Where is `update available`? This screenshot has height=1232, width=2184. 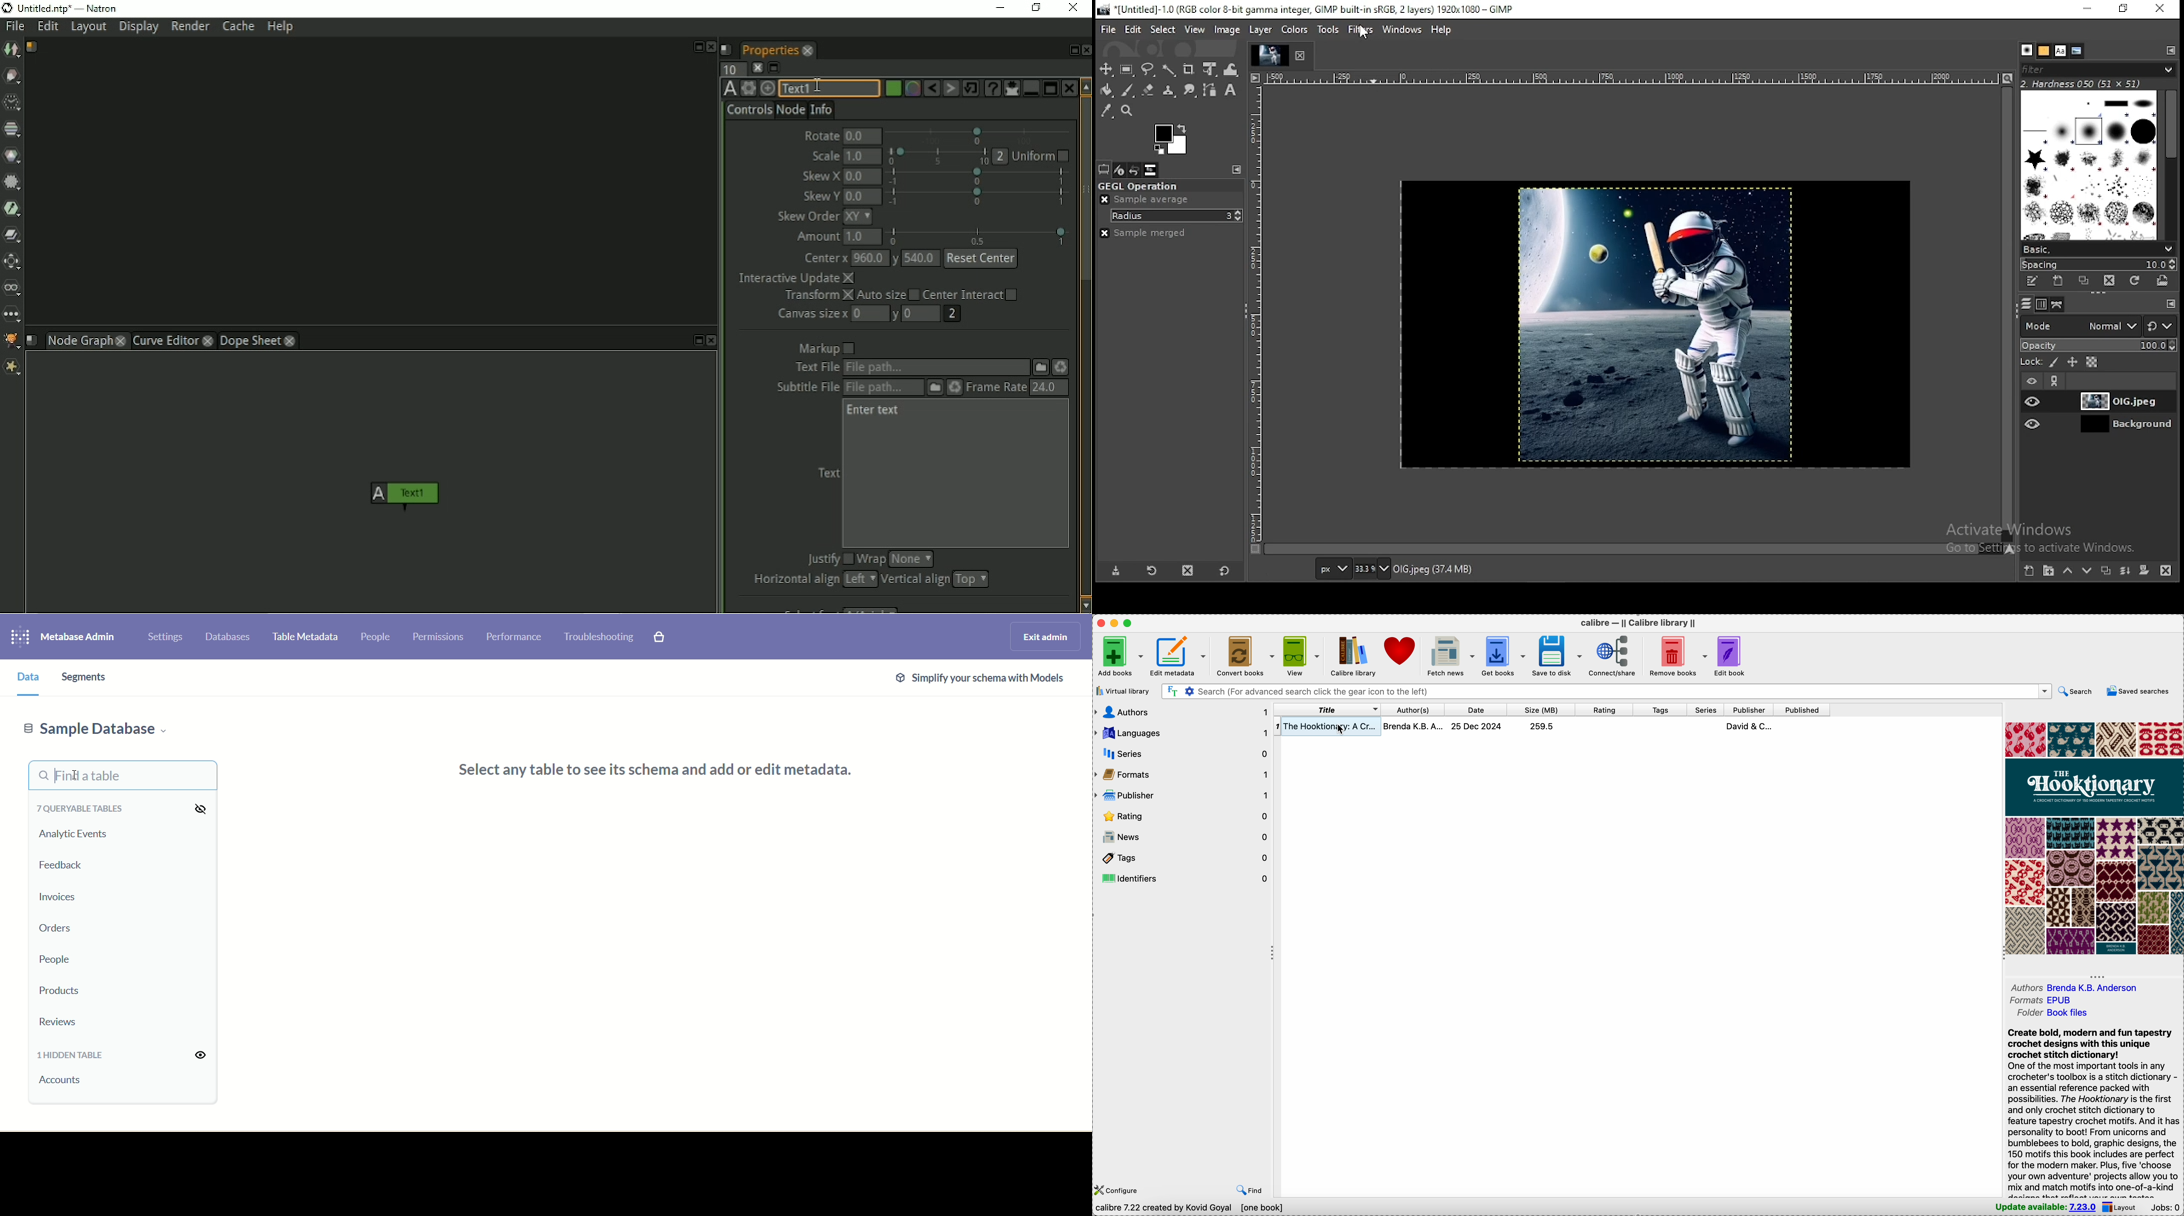
update available is located at coordinates (2043, 1209).